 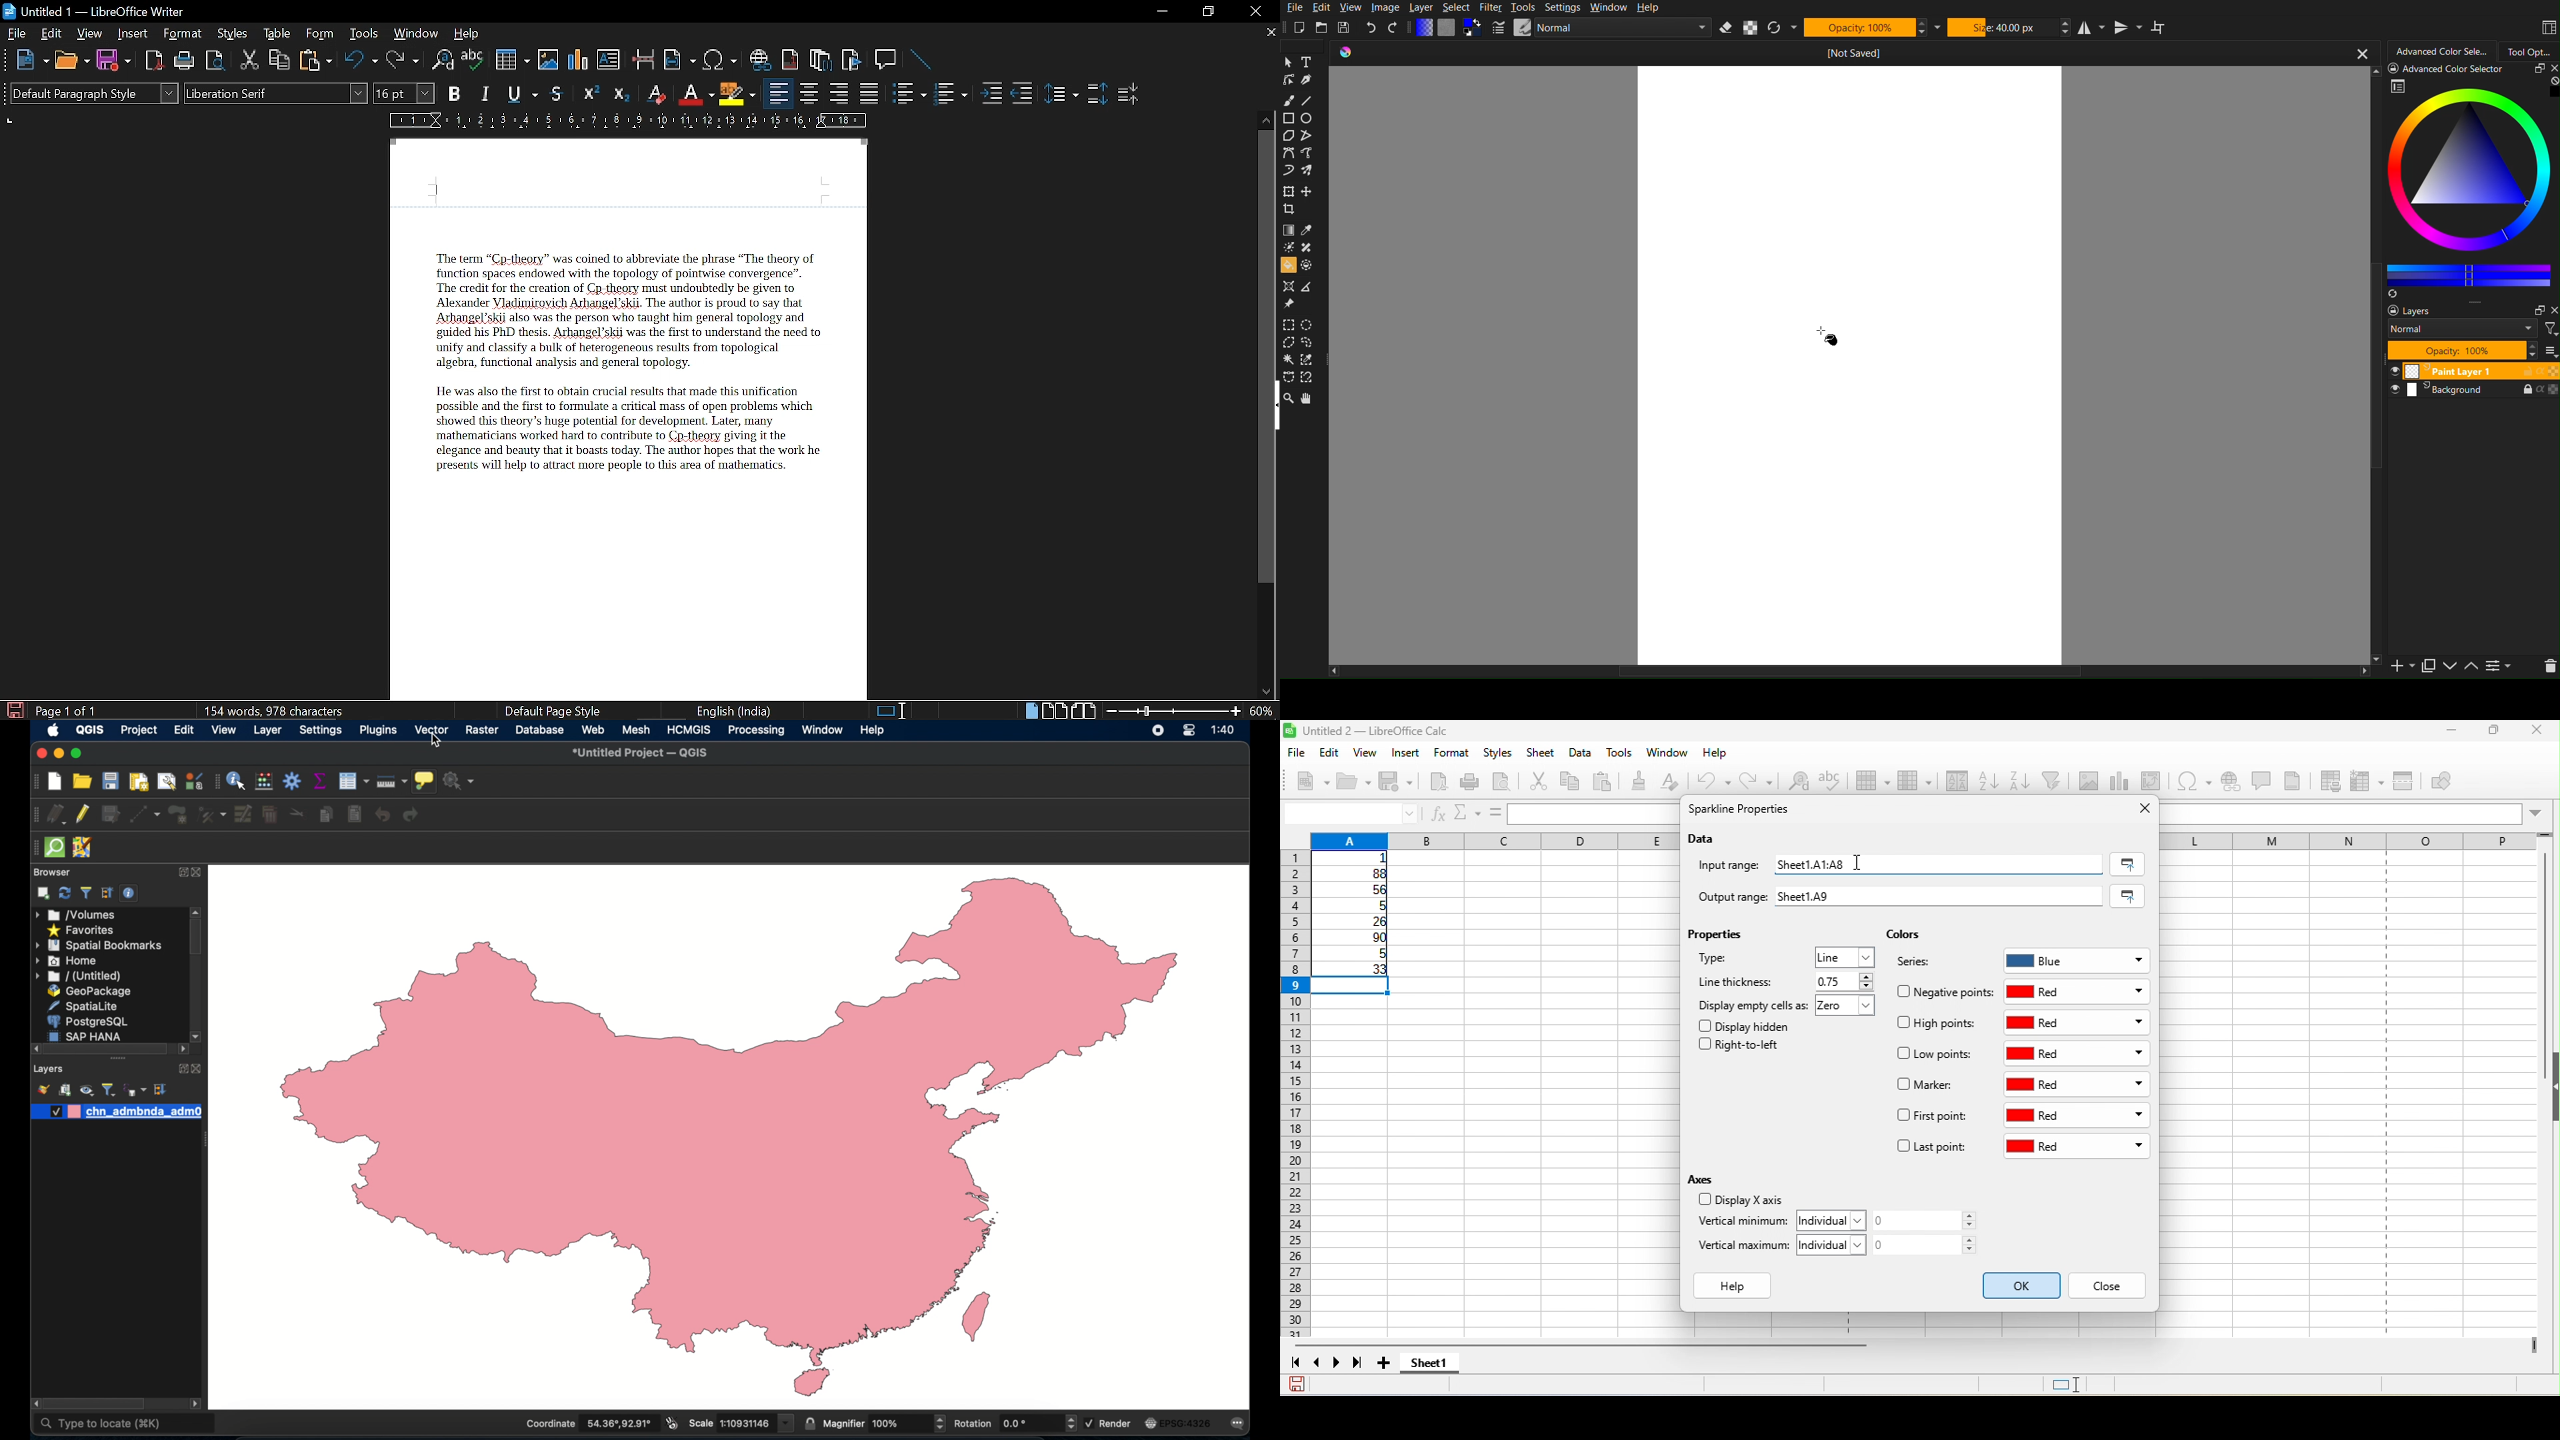 What do you see at coordinates (35, 815) in the screenshot?
I see `digitizing toolbar` at bounding box center [35, 815].